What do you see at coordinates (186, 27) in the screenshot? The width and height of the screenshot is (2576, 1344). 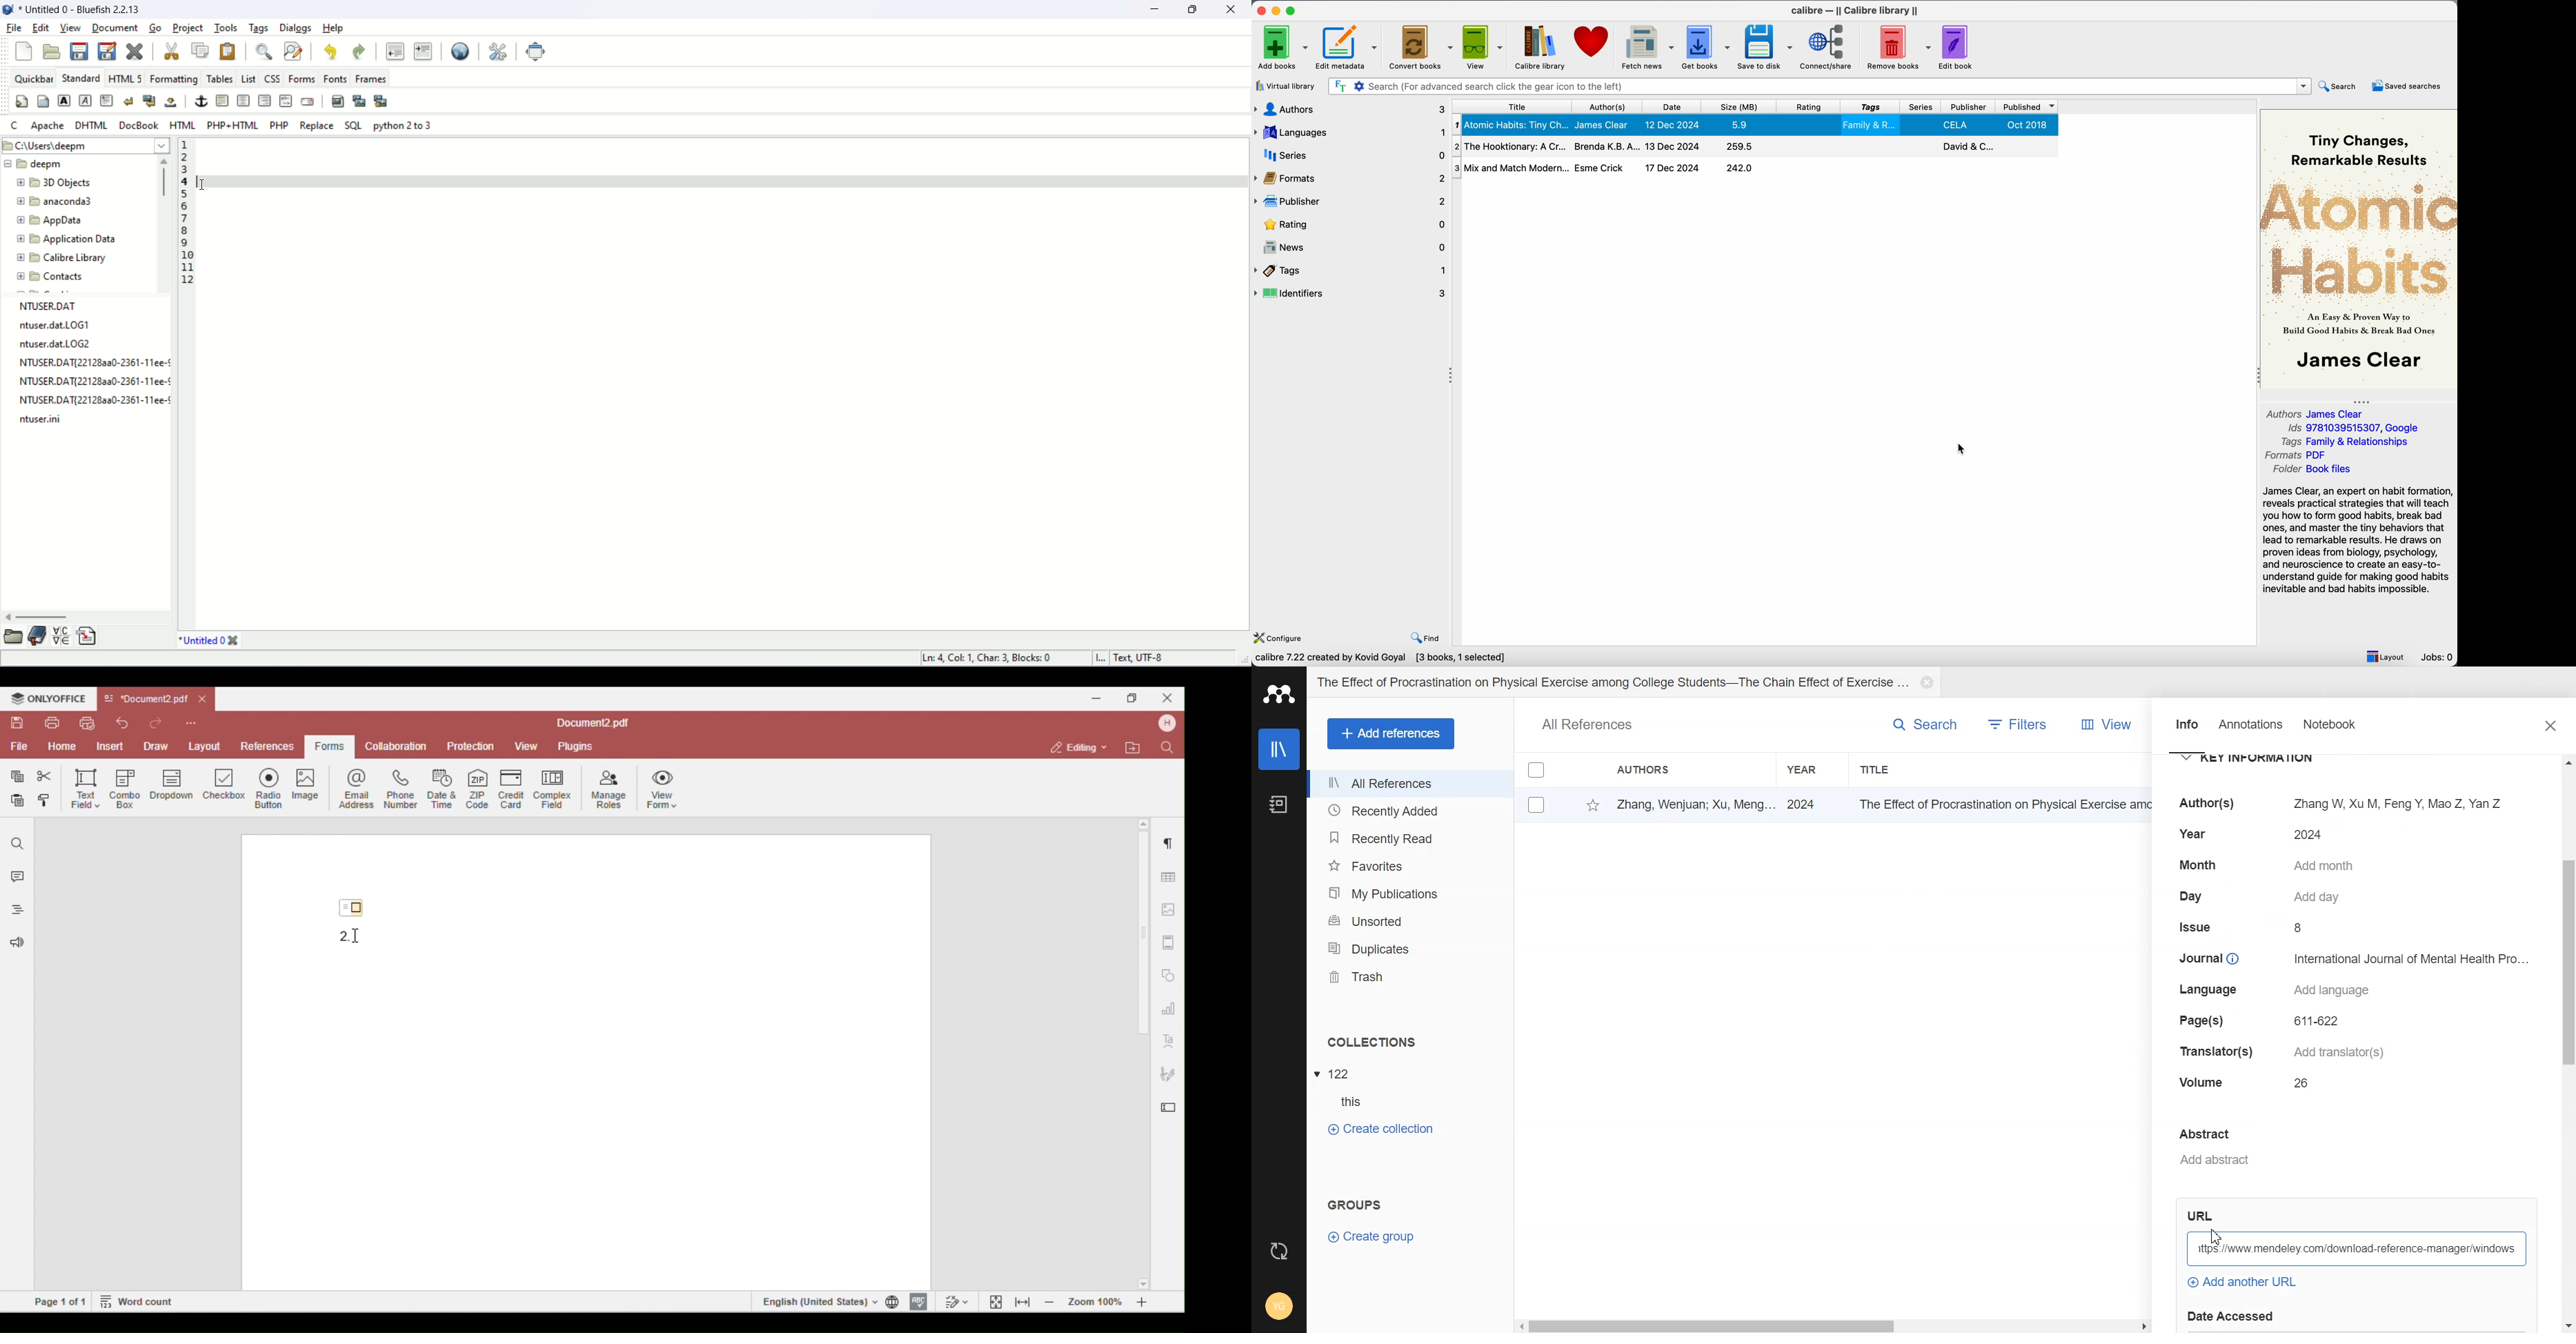 I see `project` at bounding box center [186, 27].